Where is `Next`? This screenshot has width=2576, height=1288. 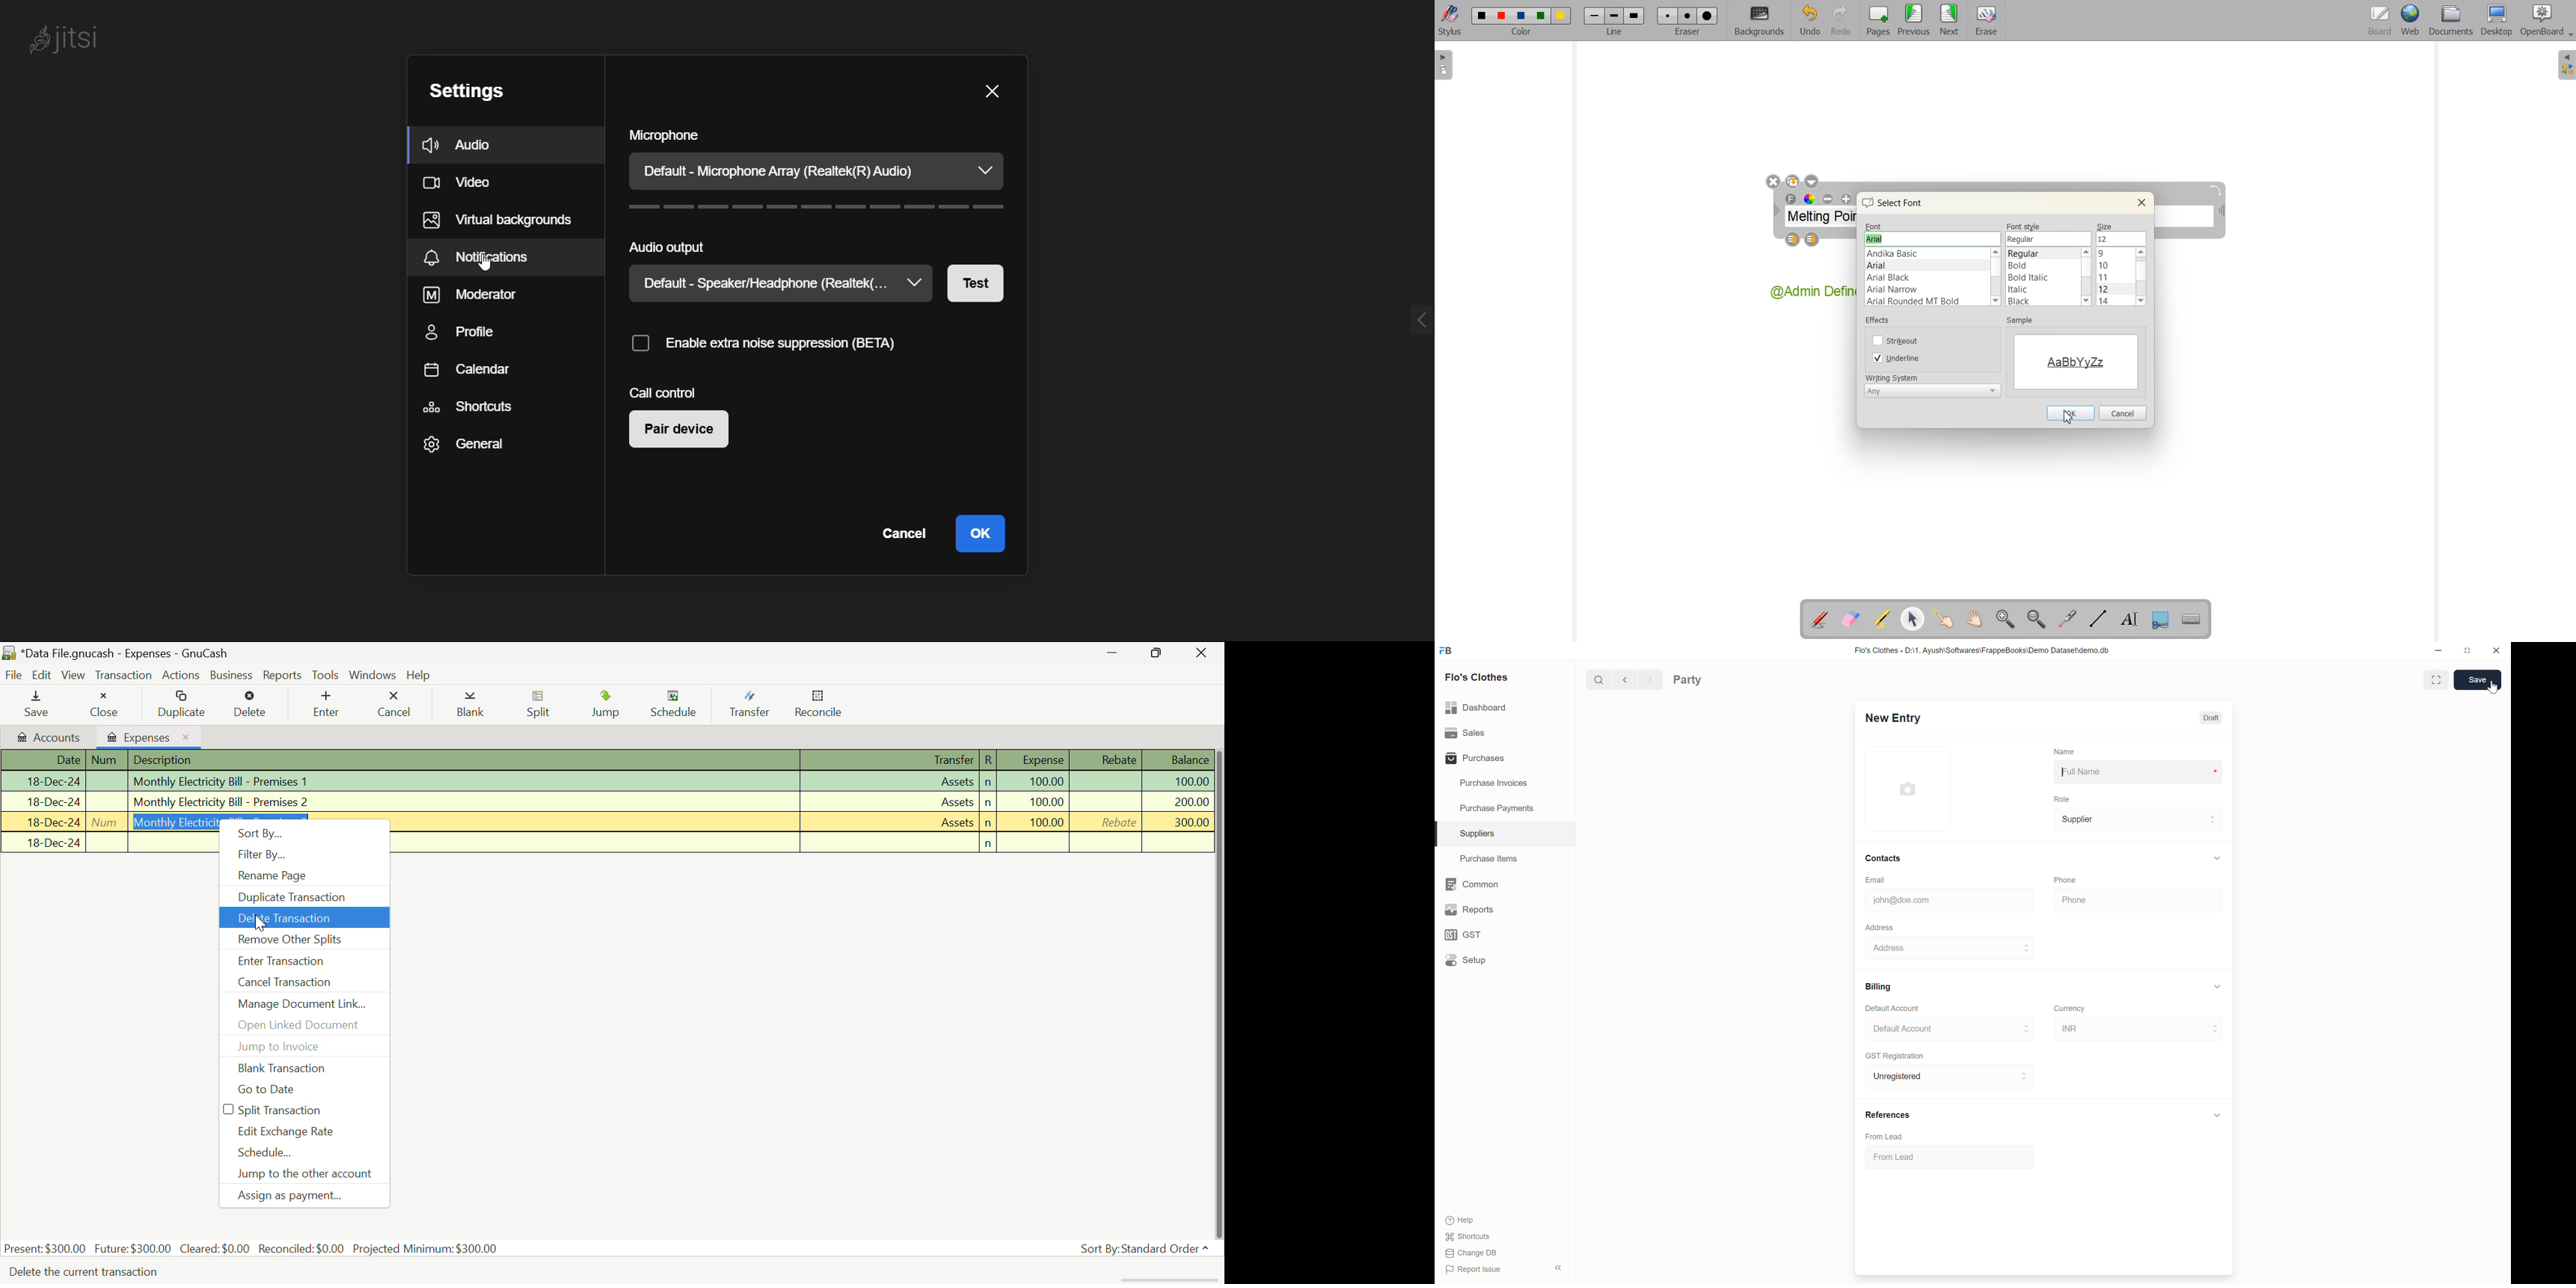 Next is located at coordinates (1651, 679).